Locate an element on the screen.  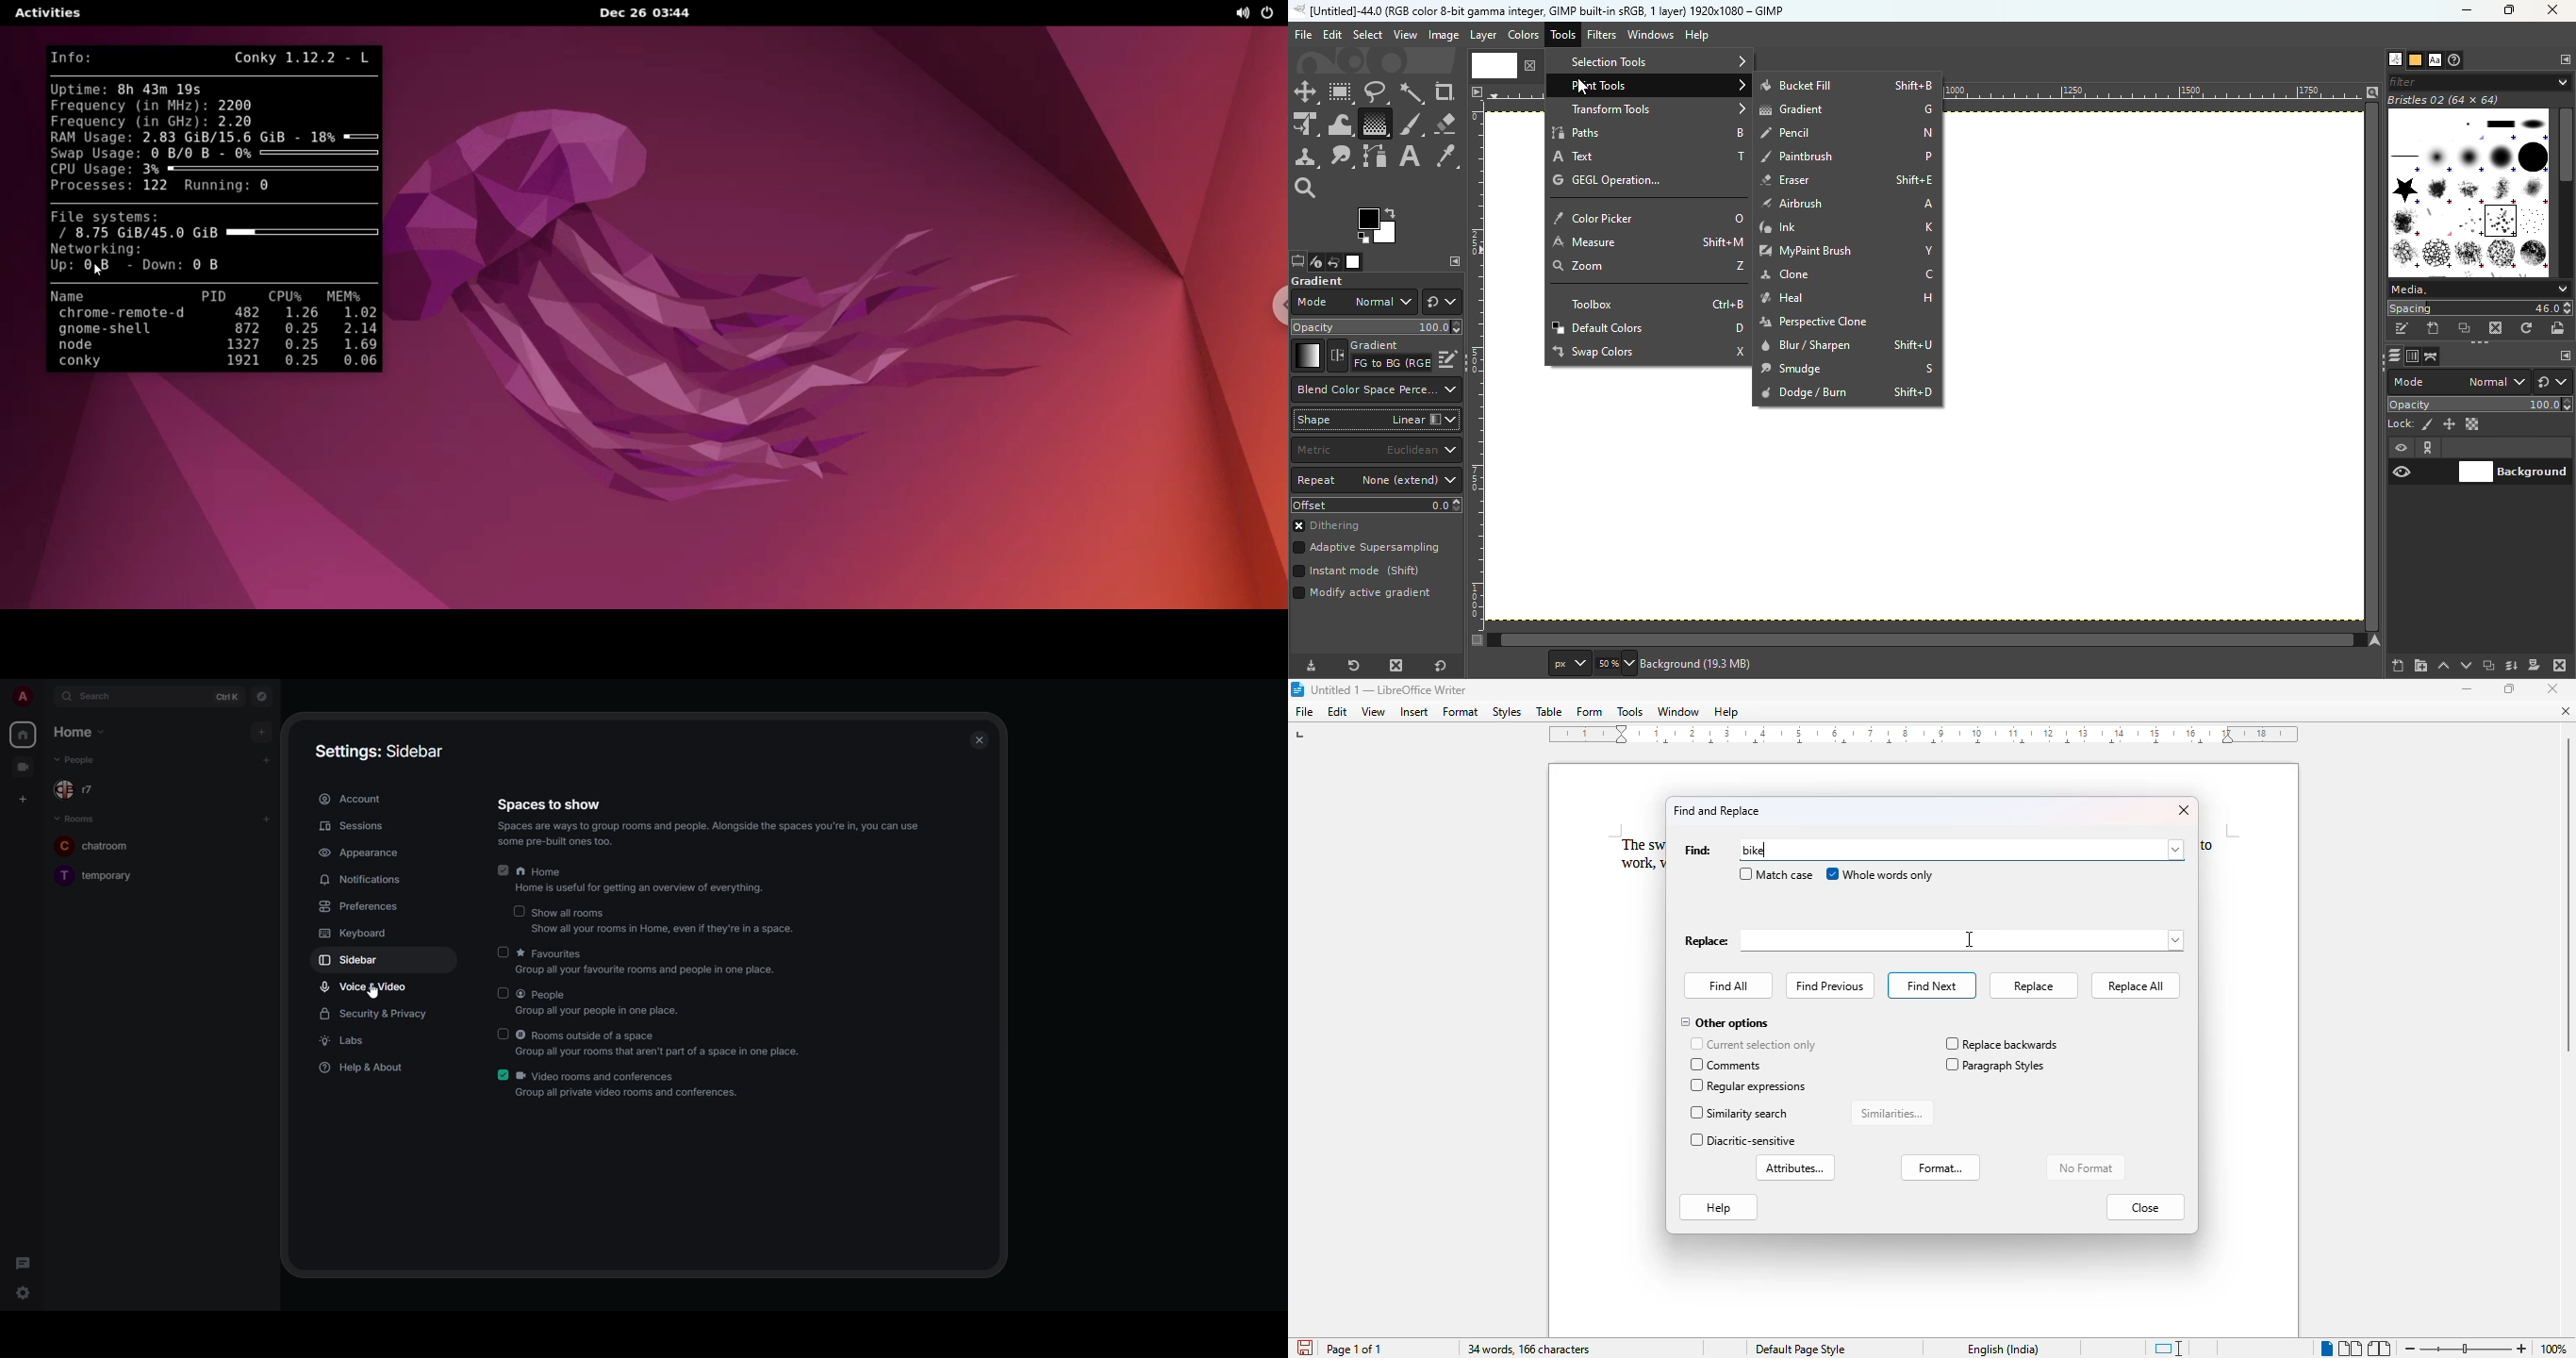
Open the paths dialog is located at coordinates (2432, 356).